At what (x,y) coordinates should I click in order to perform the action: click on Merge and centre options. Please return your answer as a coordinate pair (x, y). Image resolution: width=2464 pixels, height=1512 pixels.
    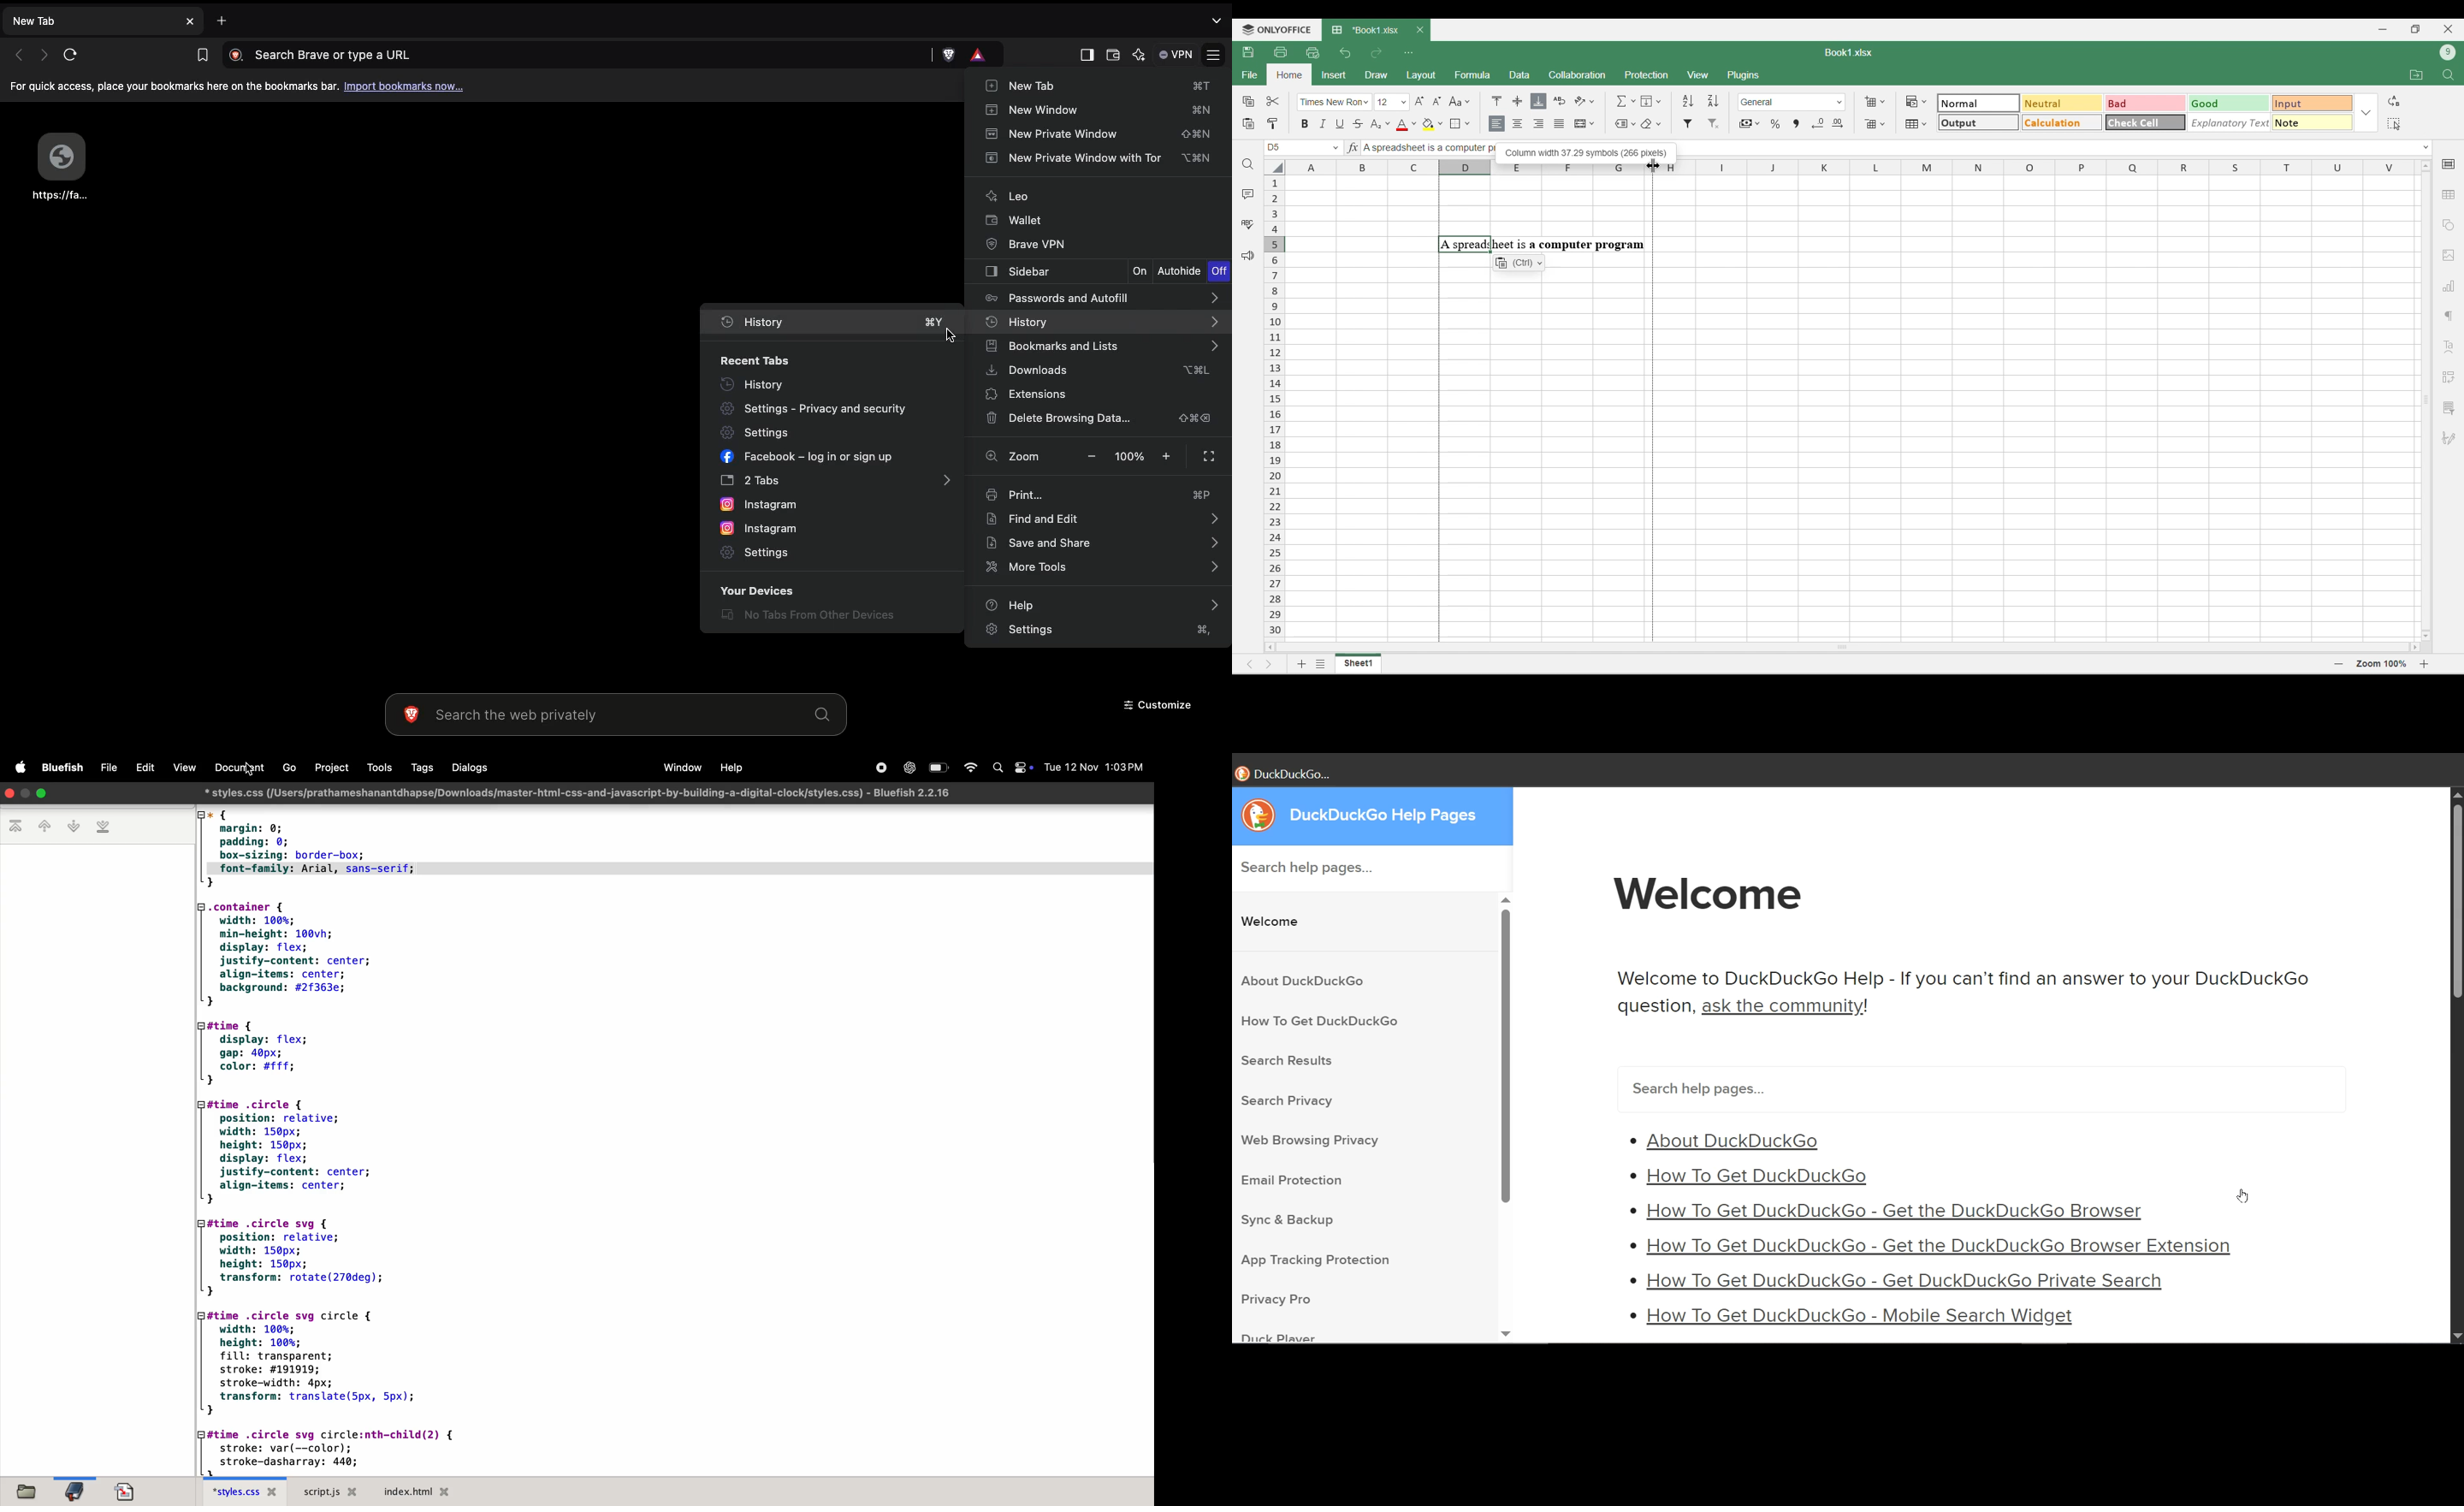
    Looking at the image, I should click on (1585, 123).